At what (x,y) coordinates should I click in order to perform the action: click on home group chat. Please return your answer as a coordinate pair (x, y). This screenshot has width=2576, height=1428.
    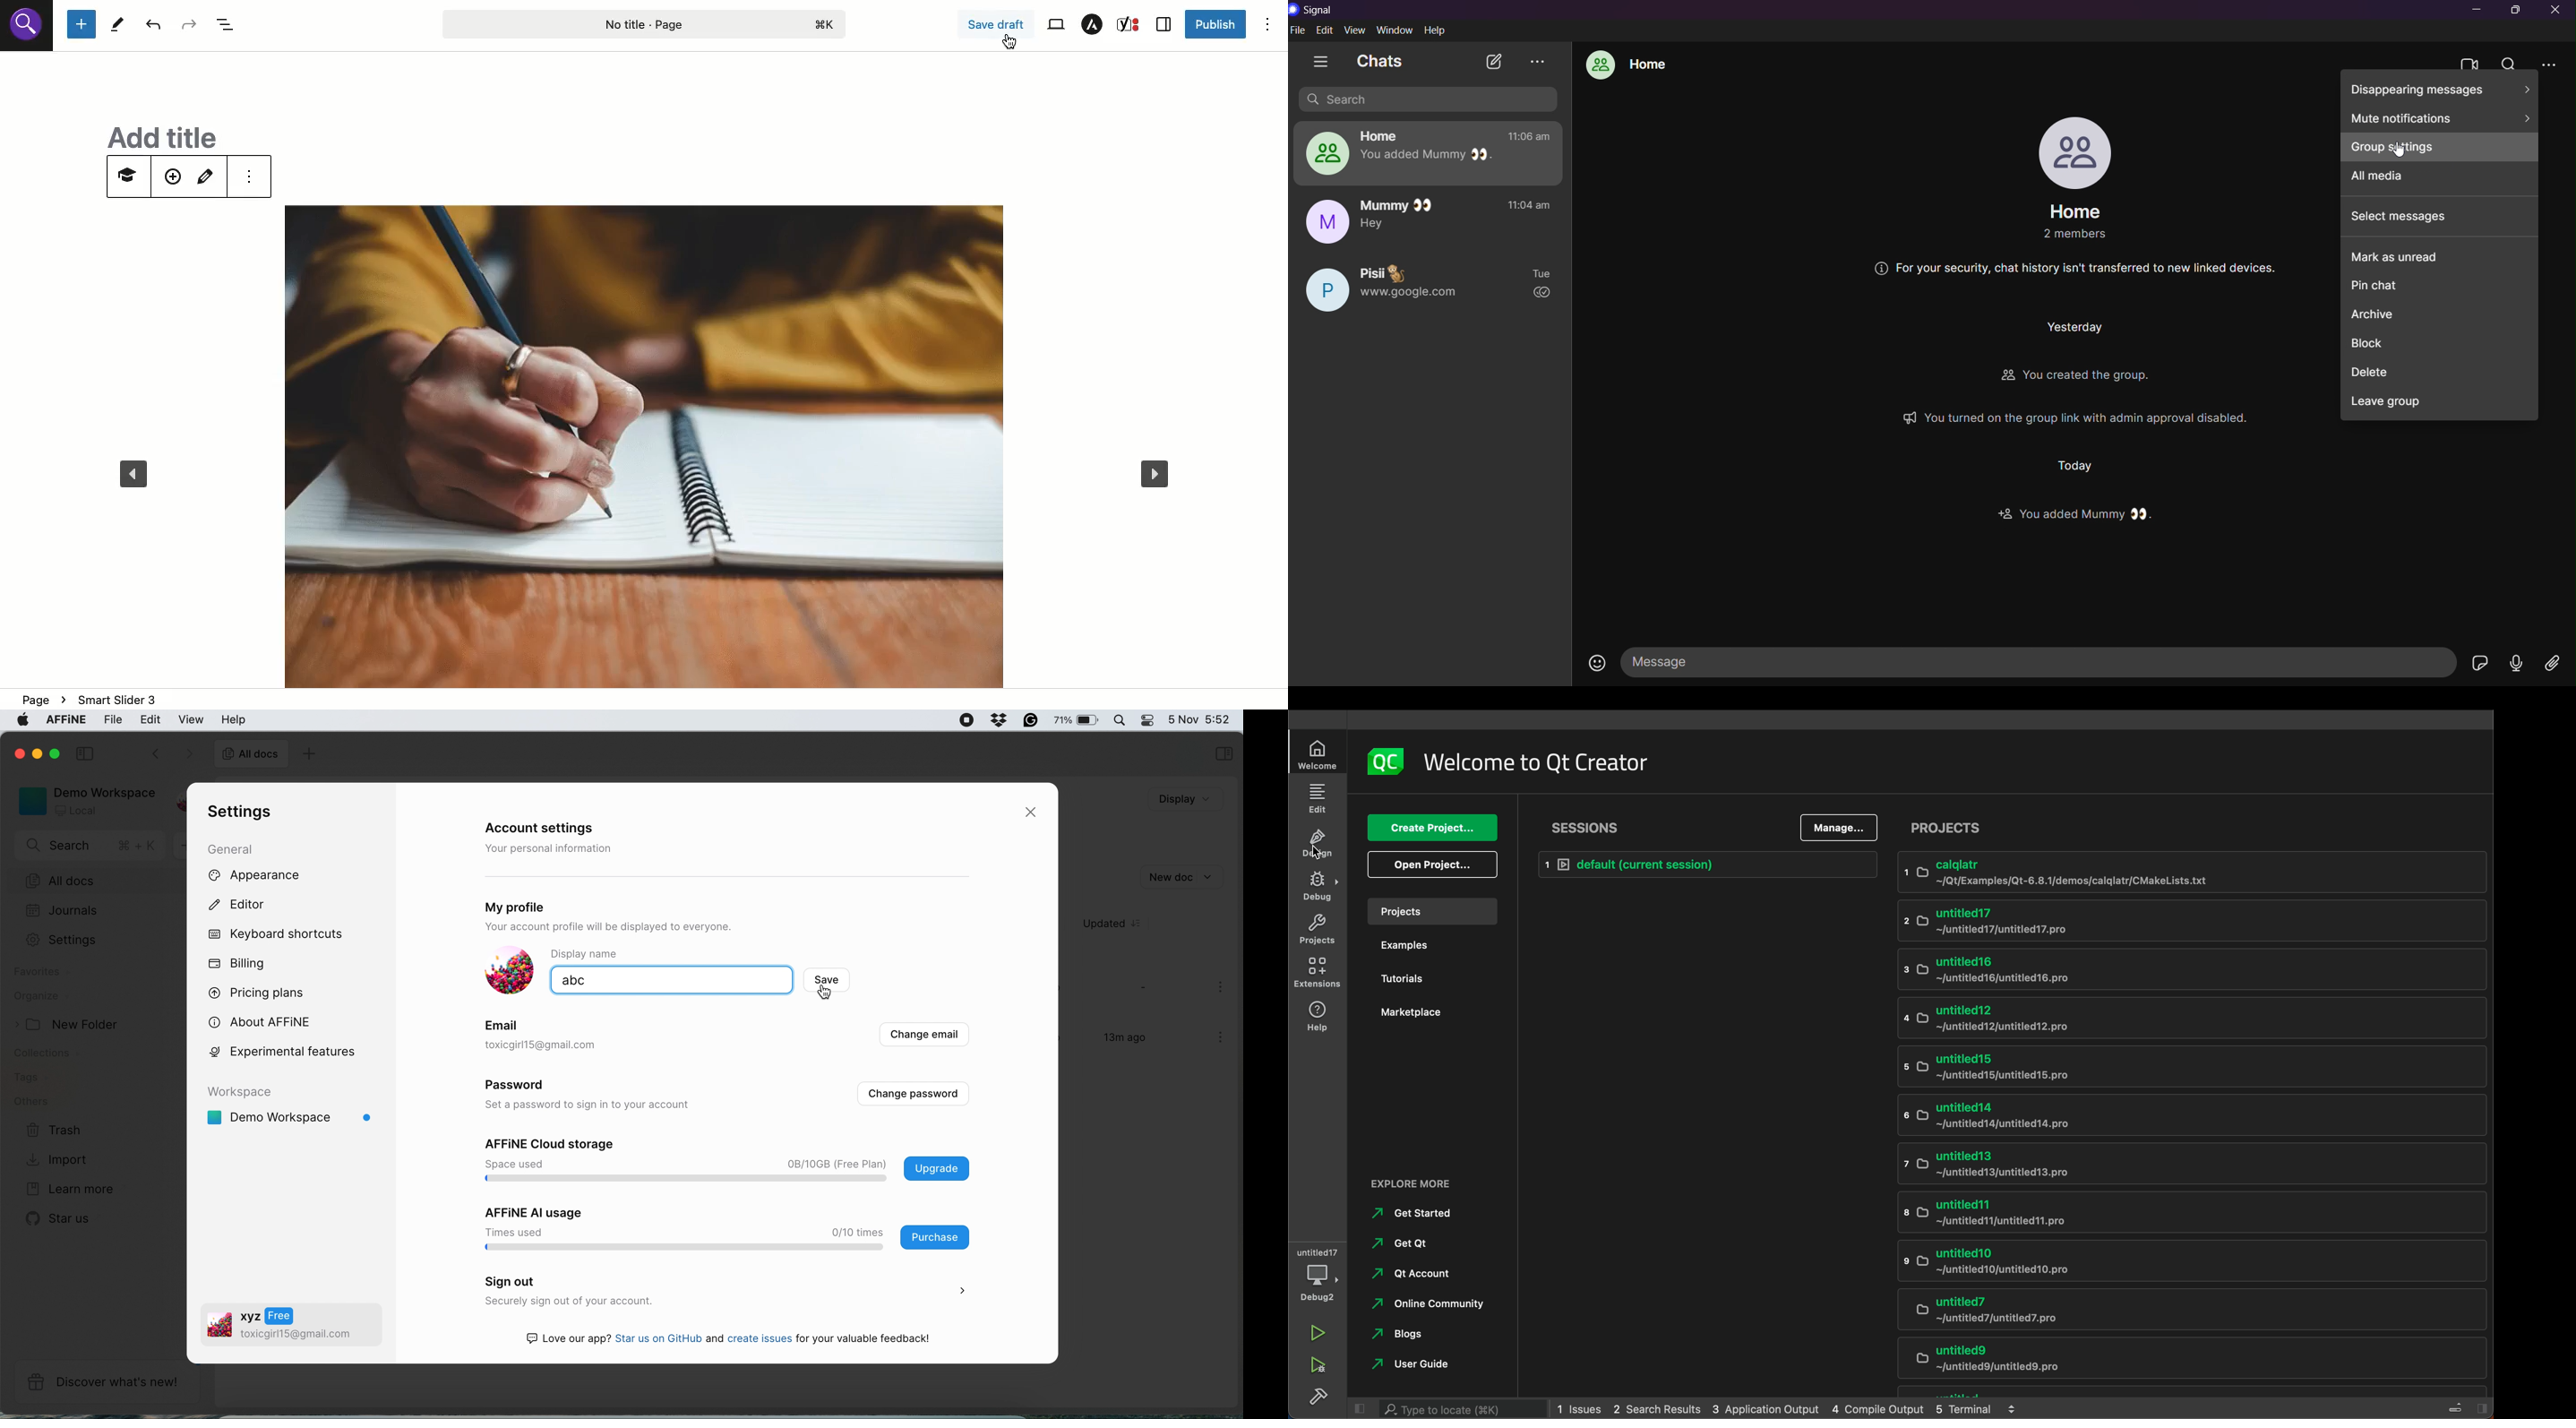
    Looking at the image, I should click on (1425, 153).